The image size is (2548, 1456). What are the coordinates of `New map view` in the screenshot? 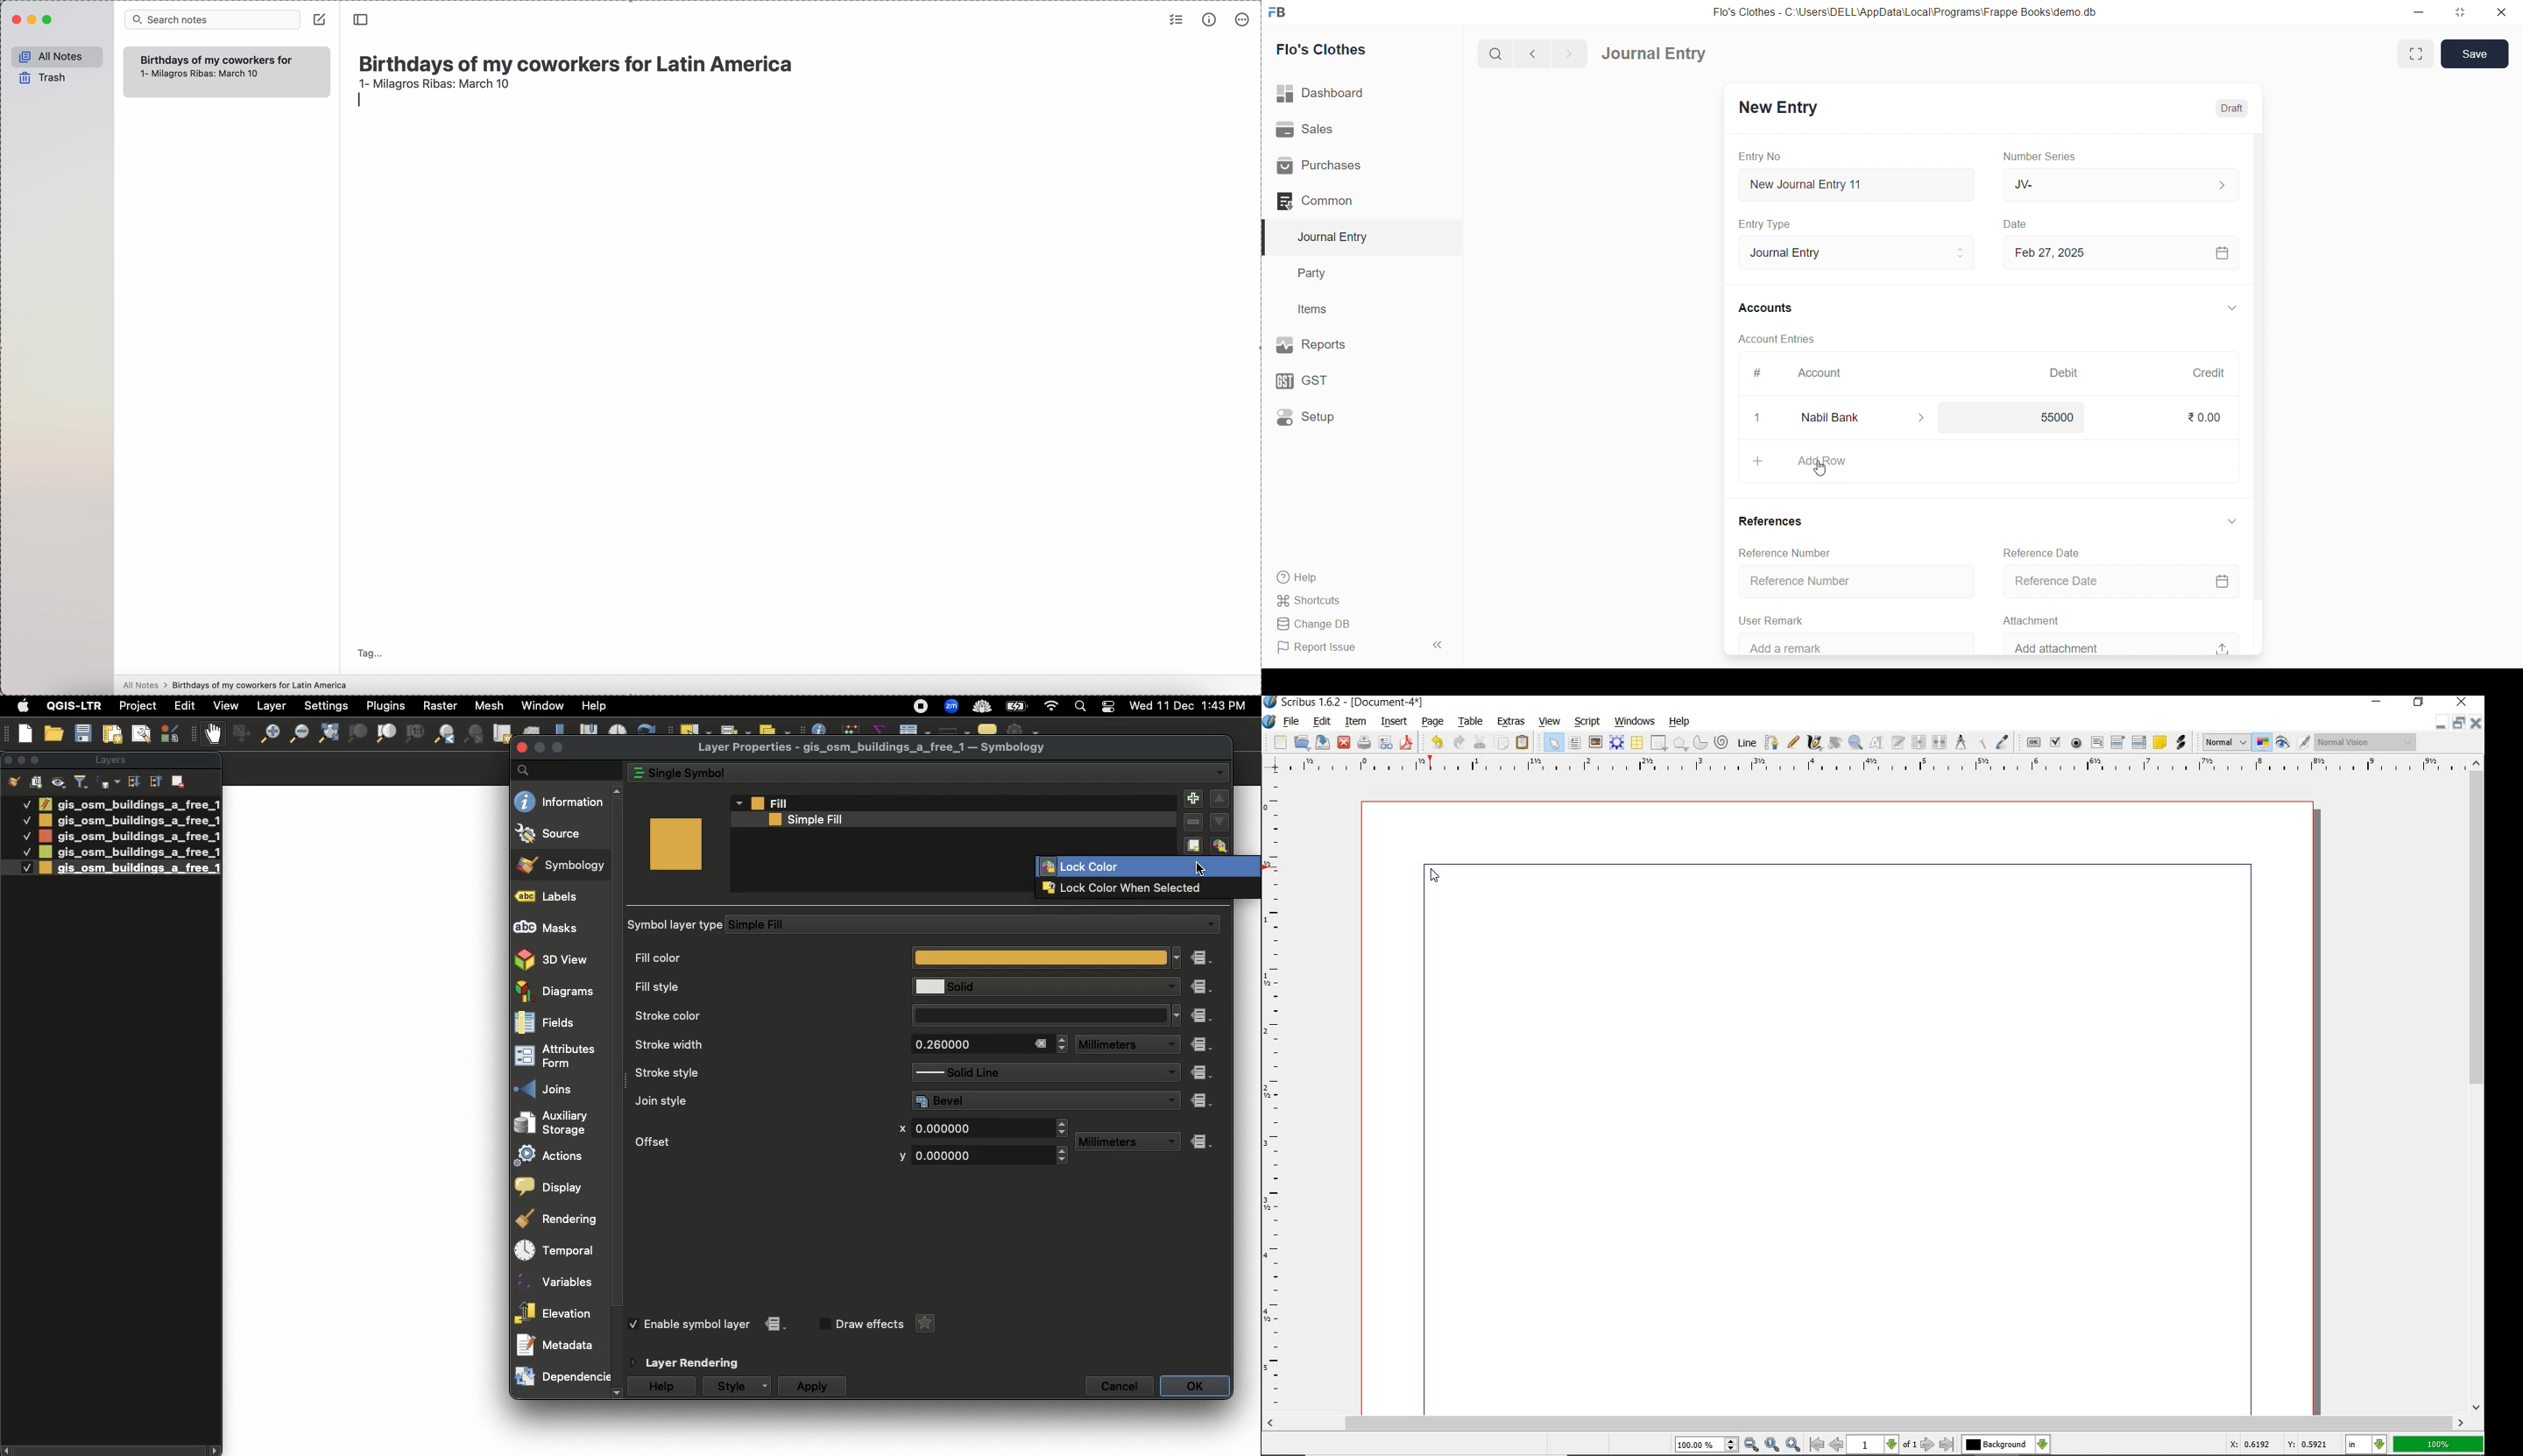 It's located at (501, 734).